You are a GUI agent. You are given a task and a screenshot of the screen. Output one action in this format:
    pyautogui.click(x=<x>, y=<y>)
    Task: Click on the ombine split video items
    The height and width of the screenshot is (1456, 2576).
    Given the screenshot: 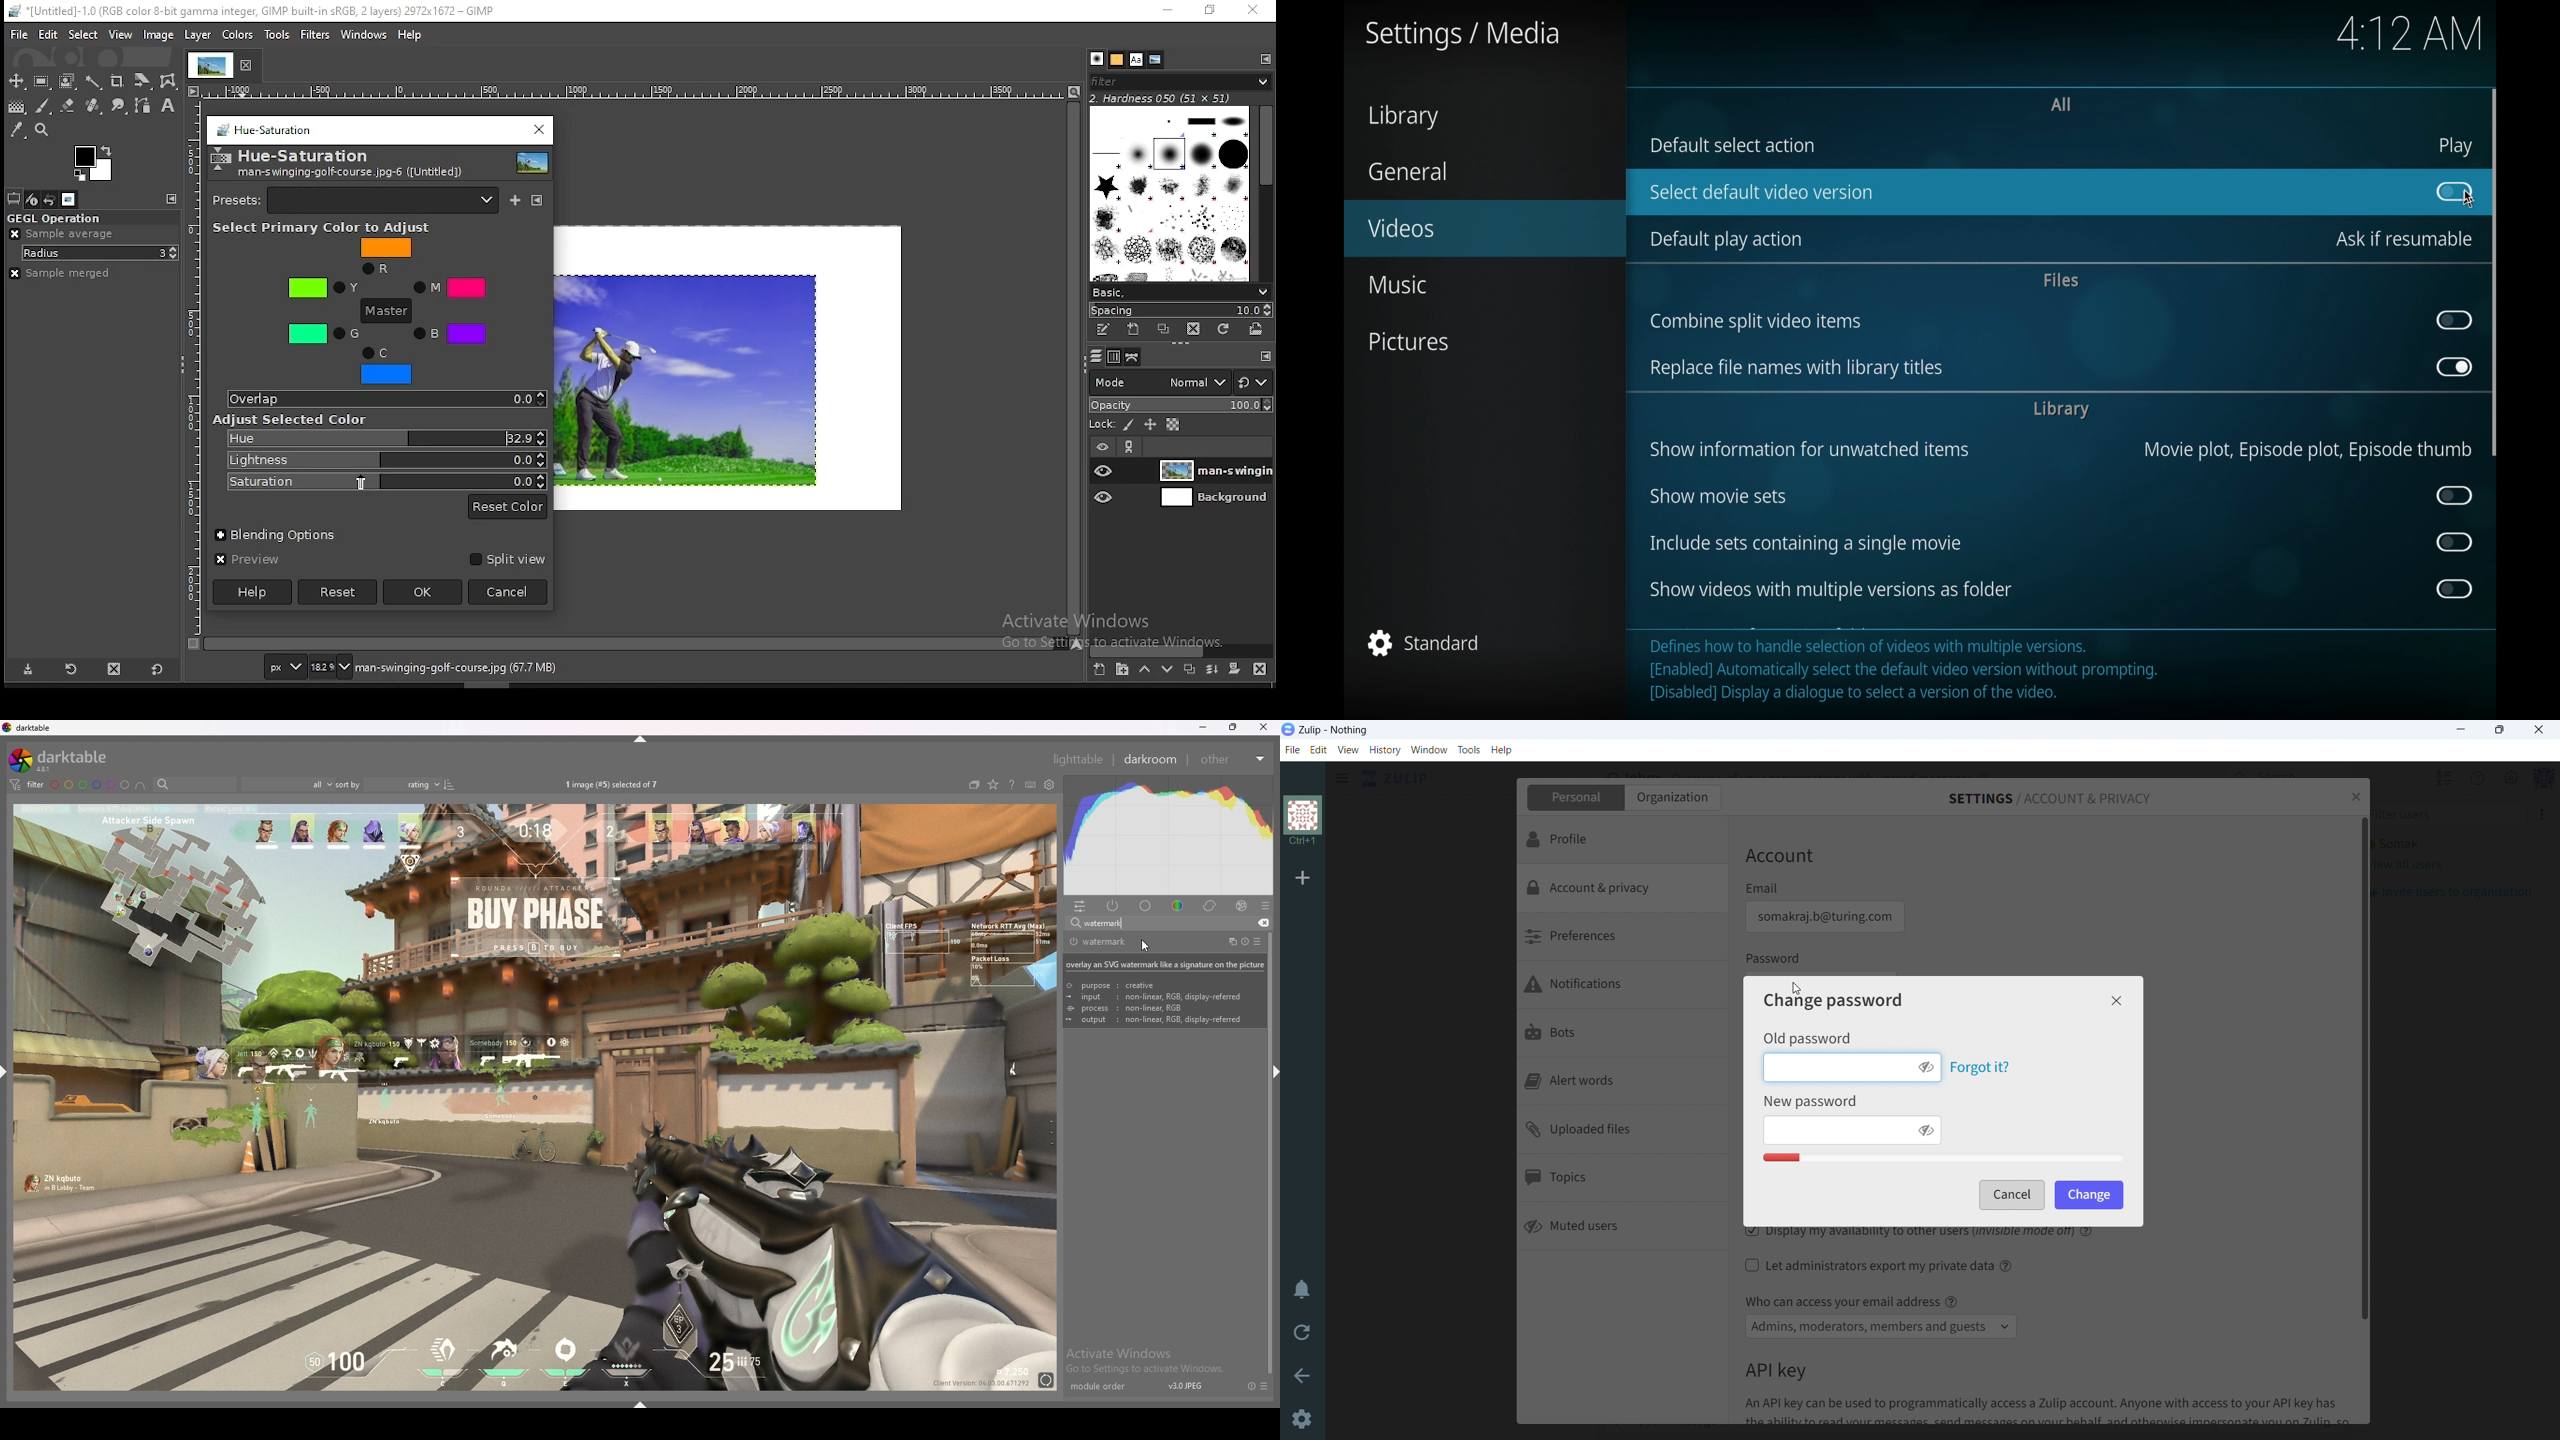 What is the action you would take?
    pyautogui.click(x=1756, y=323)
    